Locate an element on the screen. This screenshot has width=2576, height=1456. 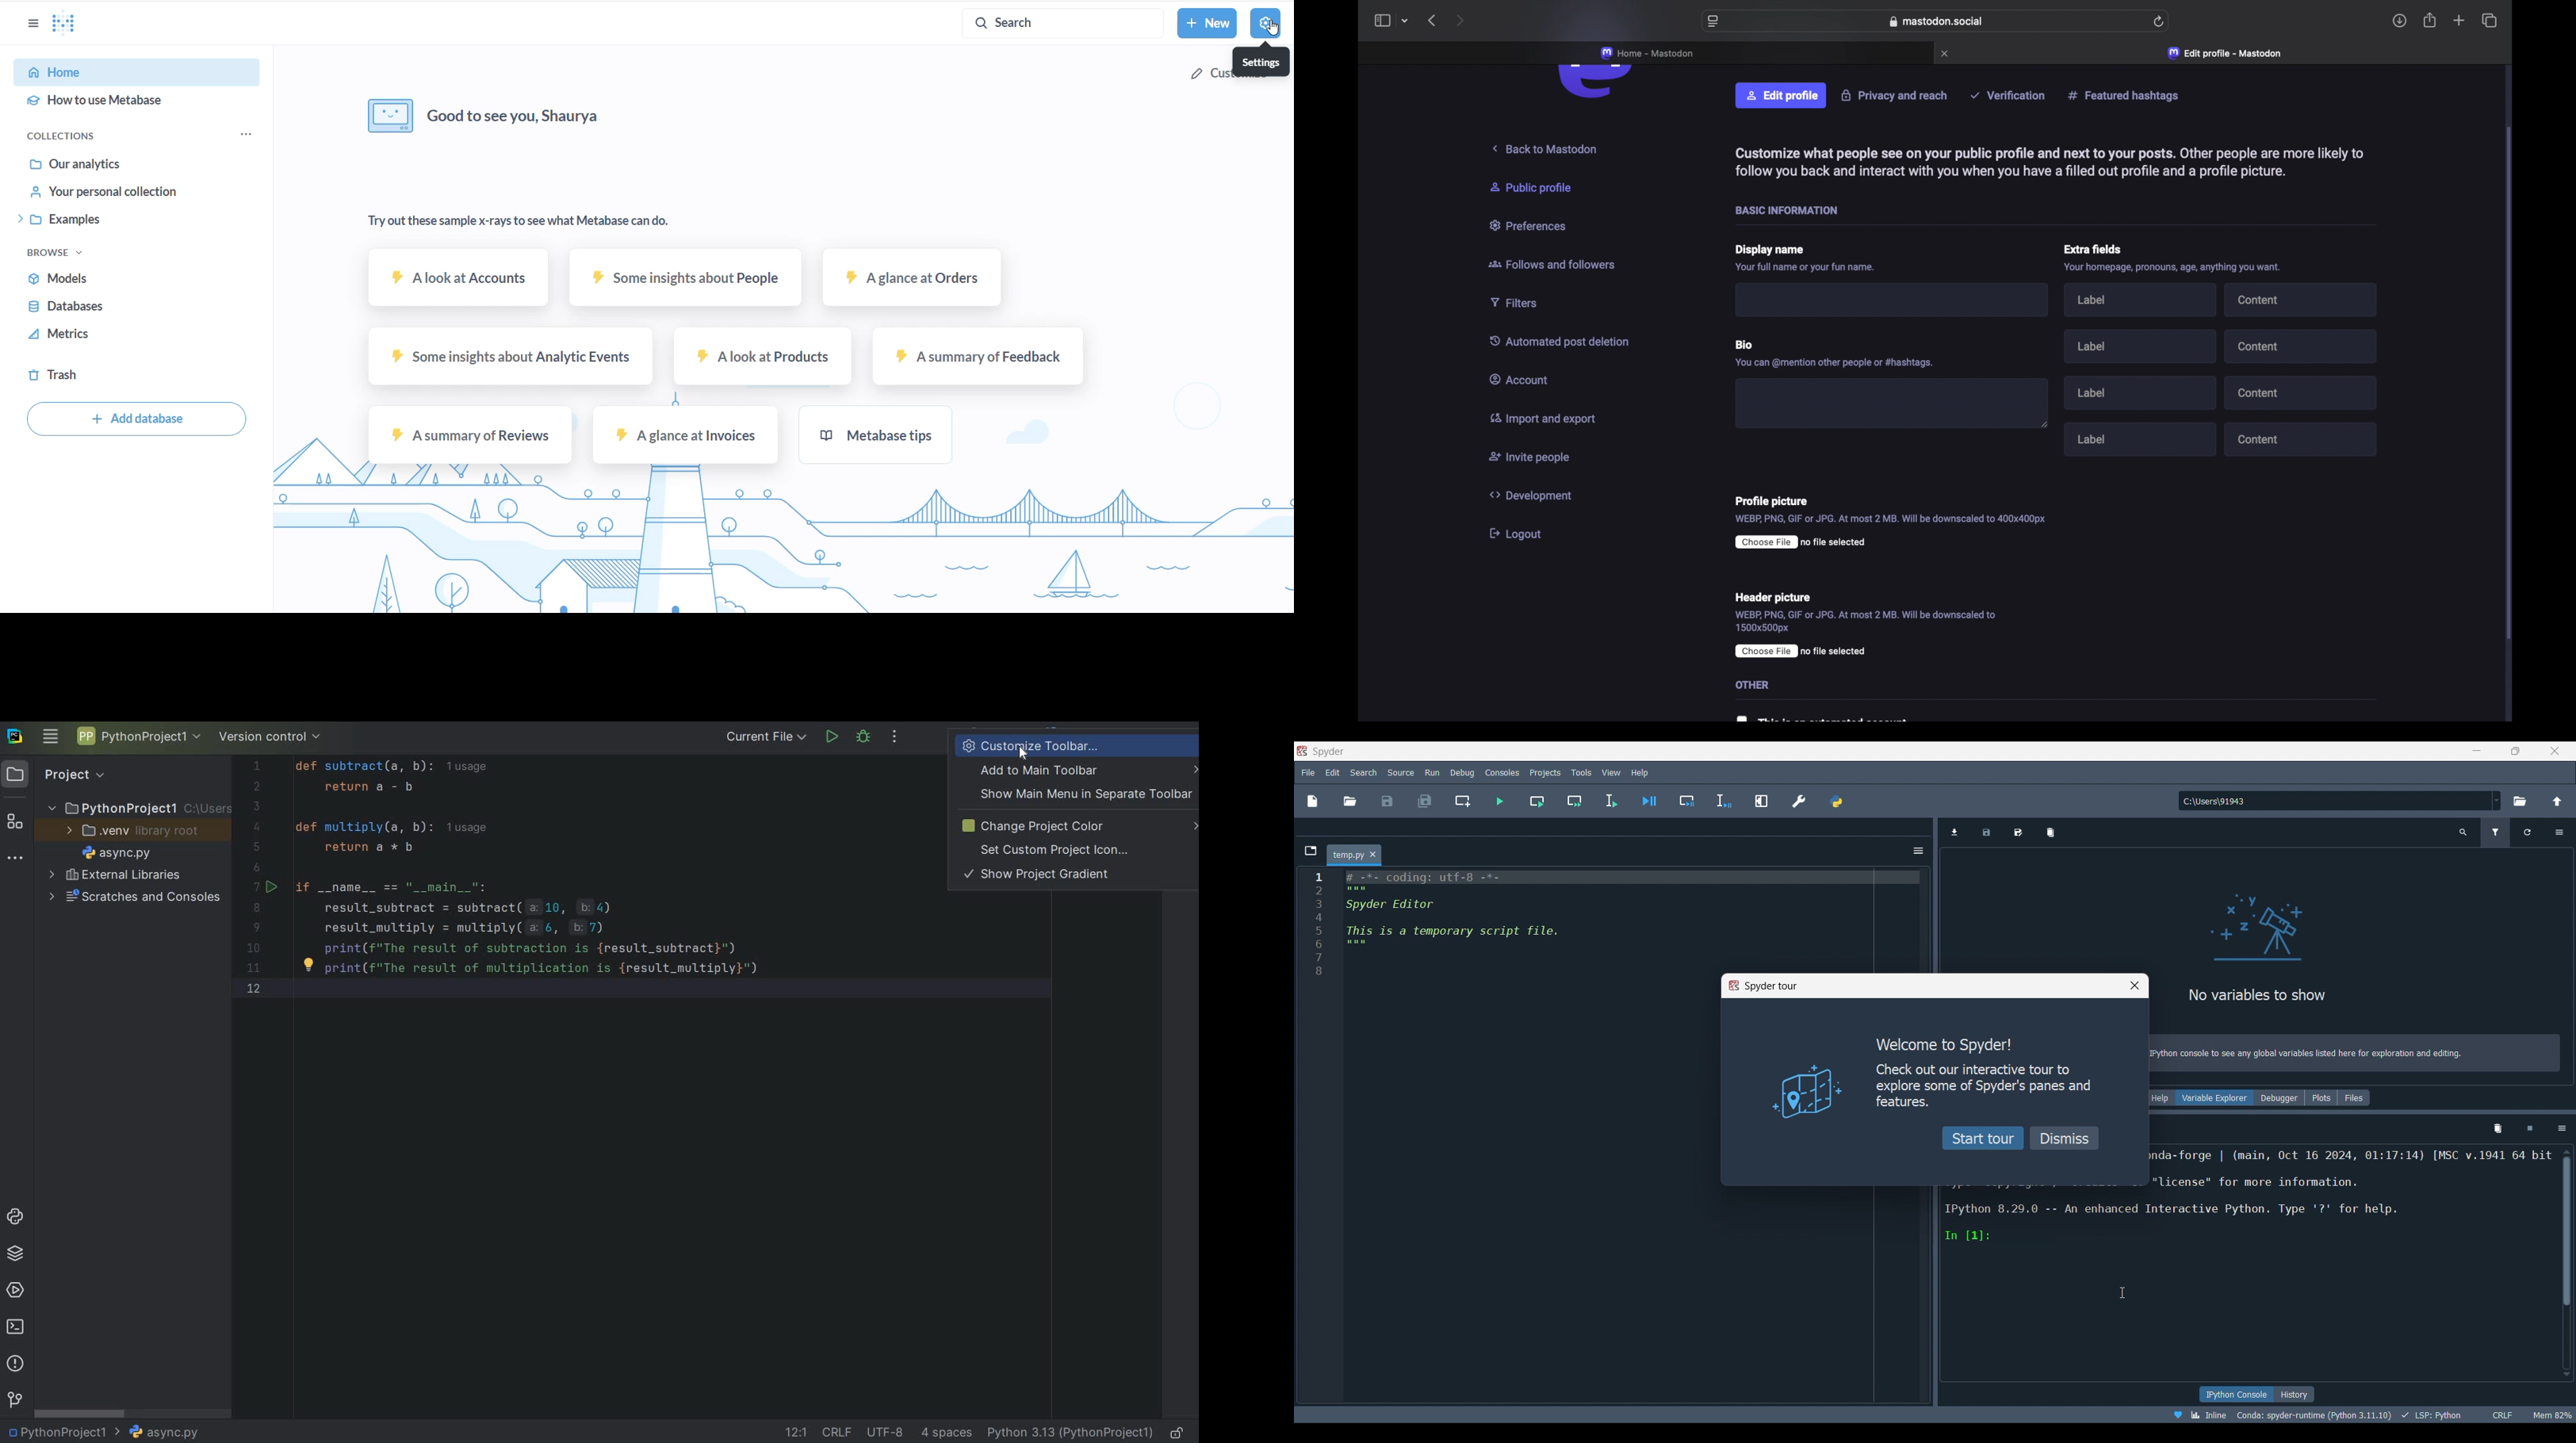
CRLF is located at coordinates (2505, 1414).